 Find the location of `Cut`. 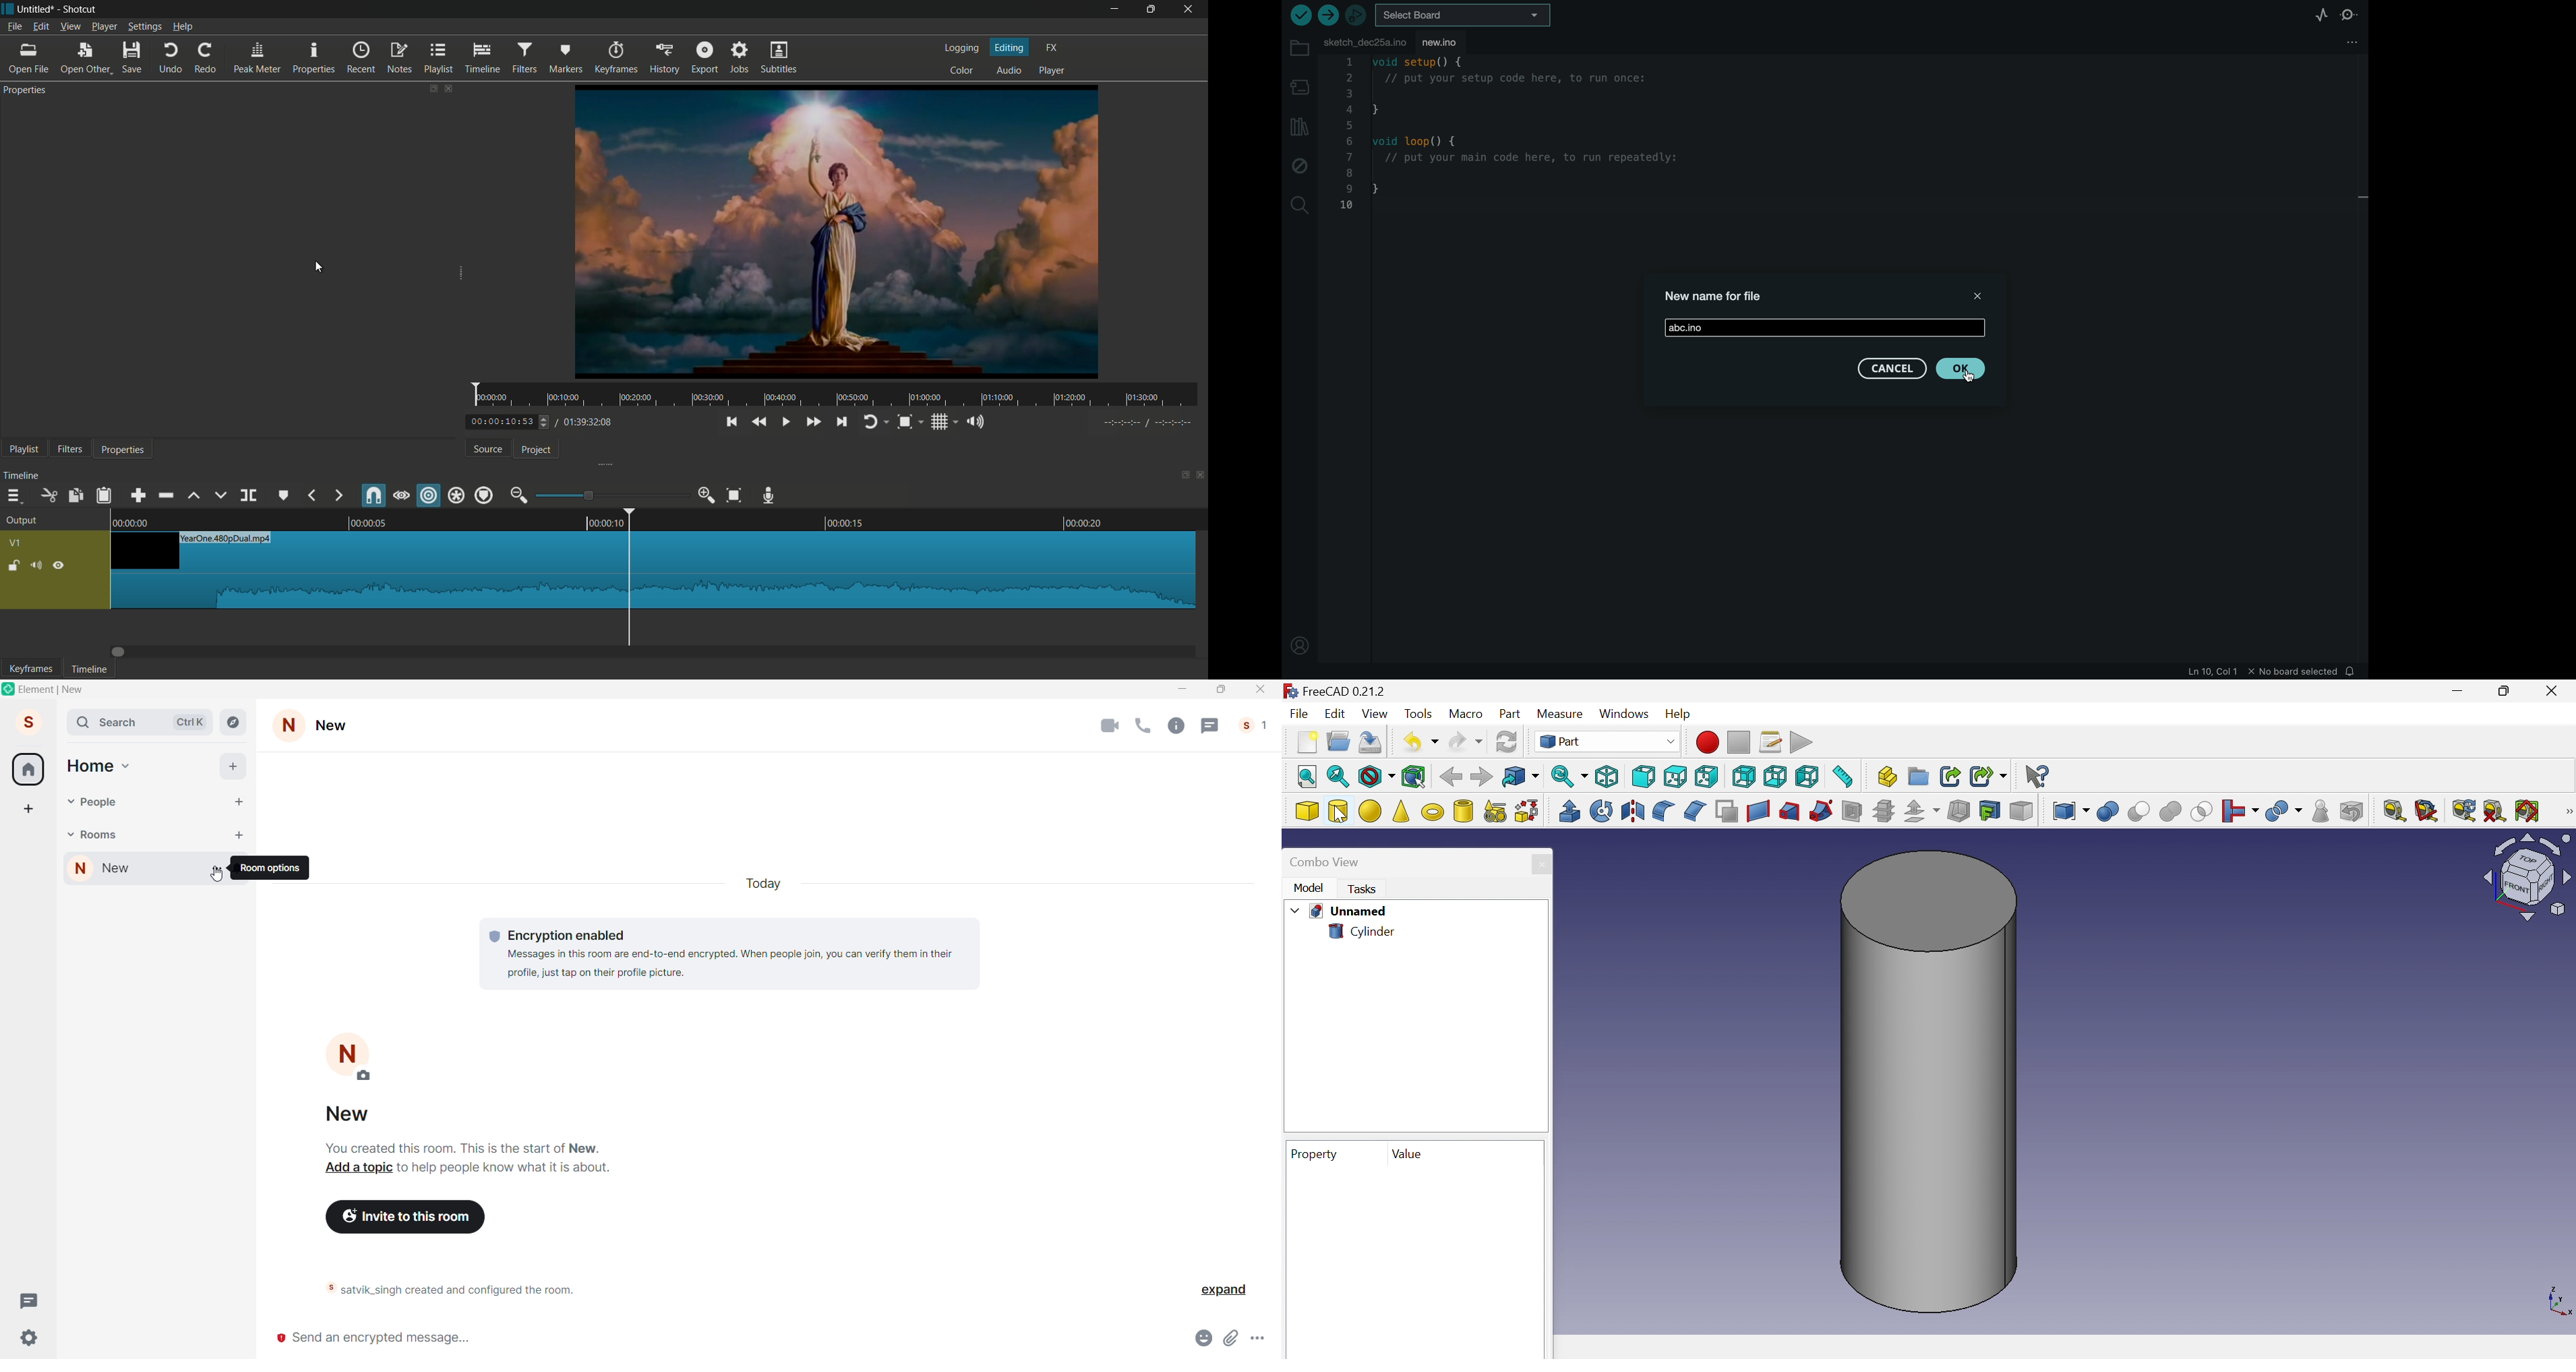

Cut is located at coordinates (2169, 812).